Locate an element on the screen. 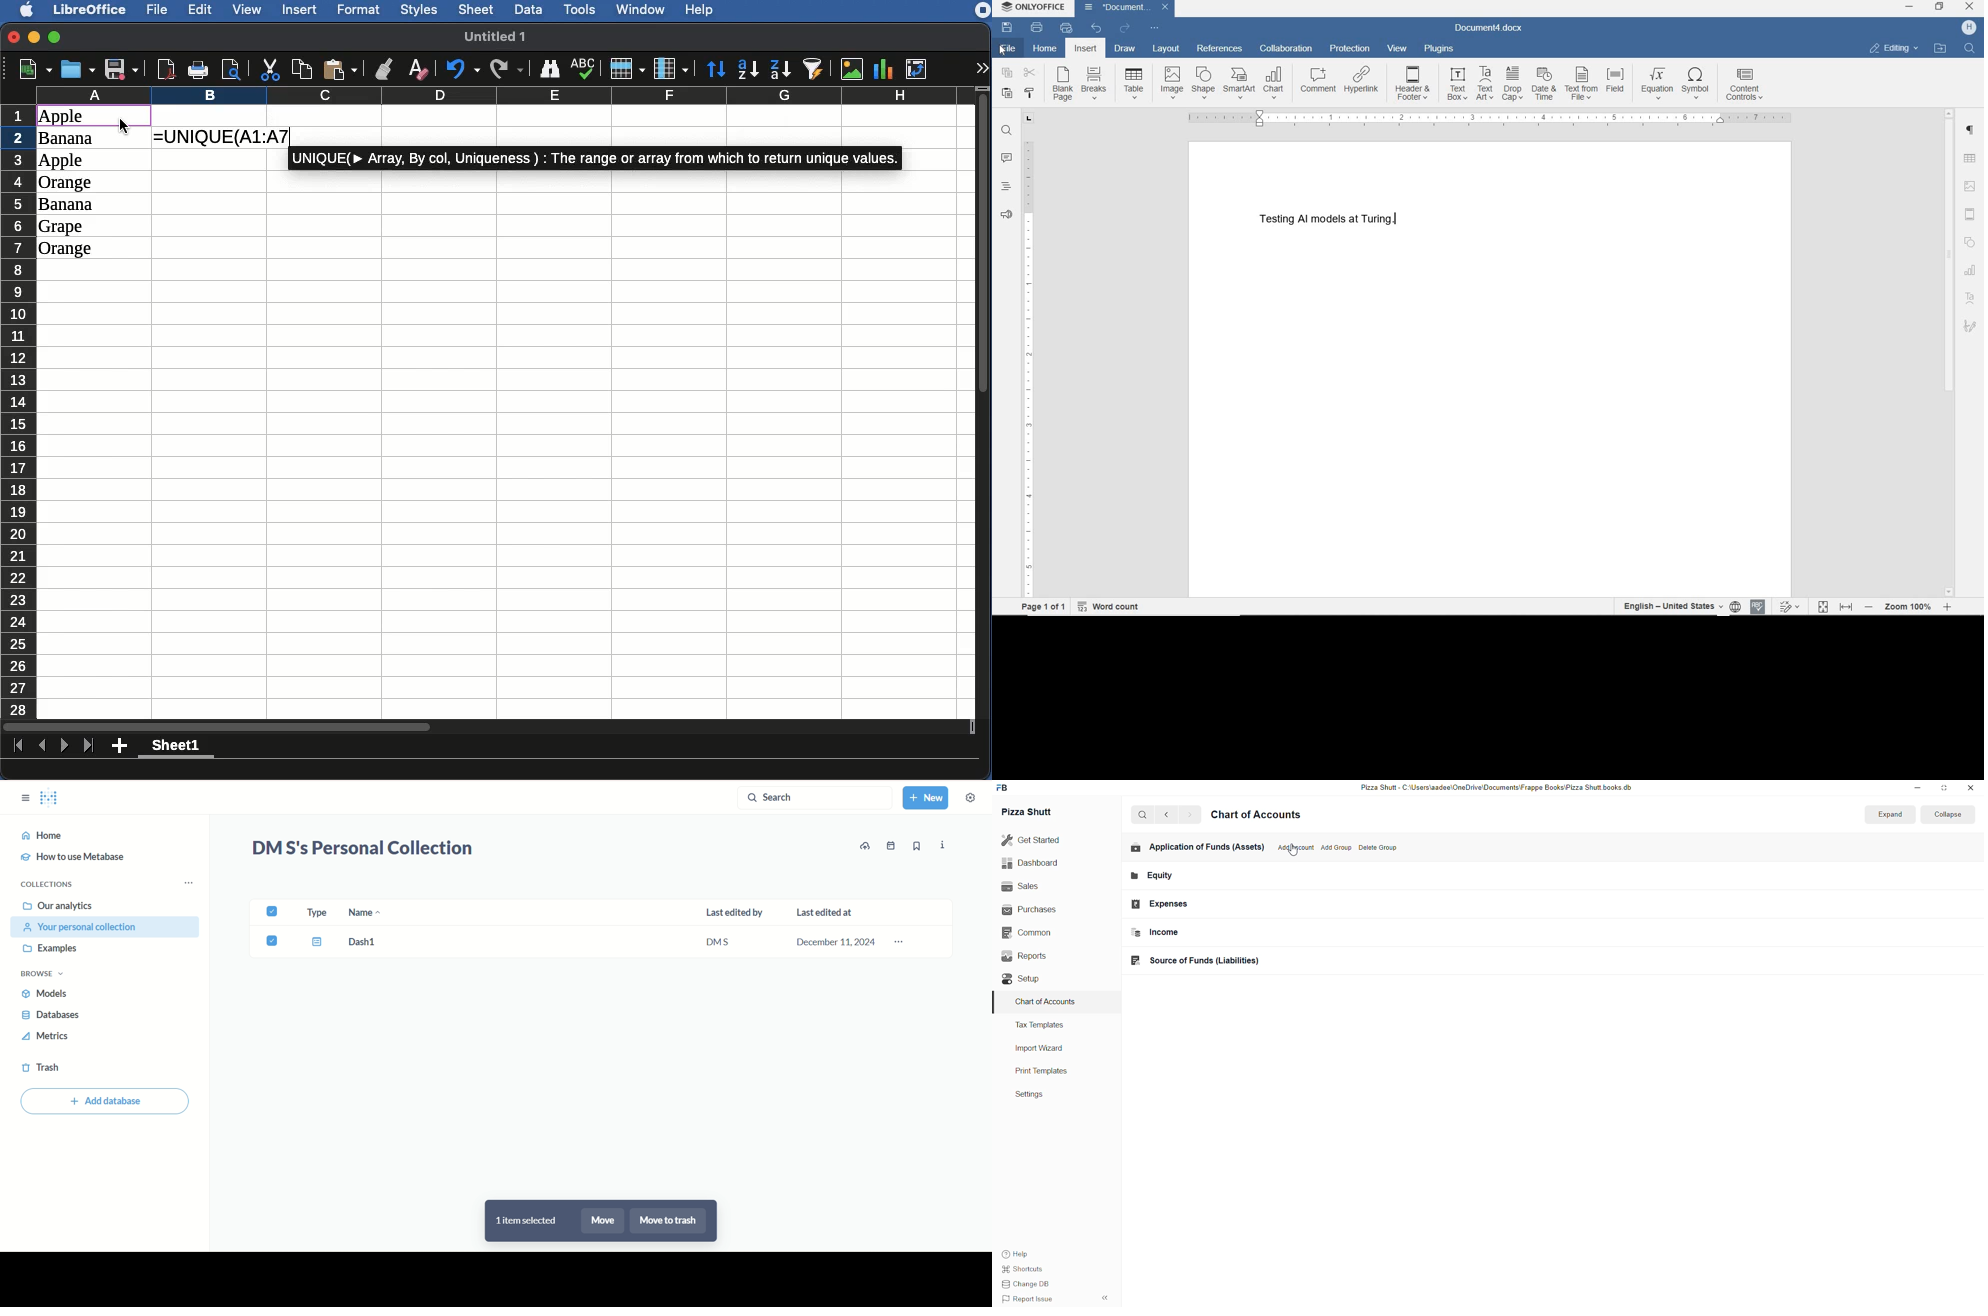 The height and width of the screenshot is (1316, 1988). Save is located at coordinates (121, 69).